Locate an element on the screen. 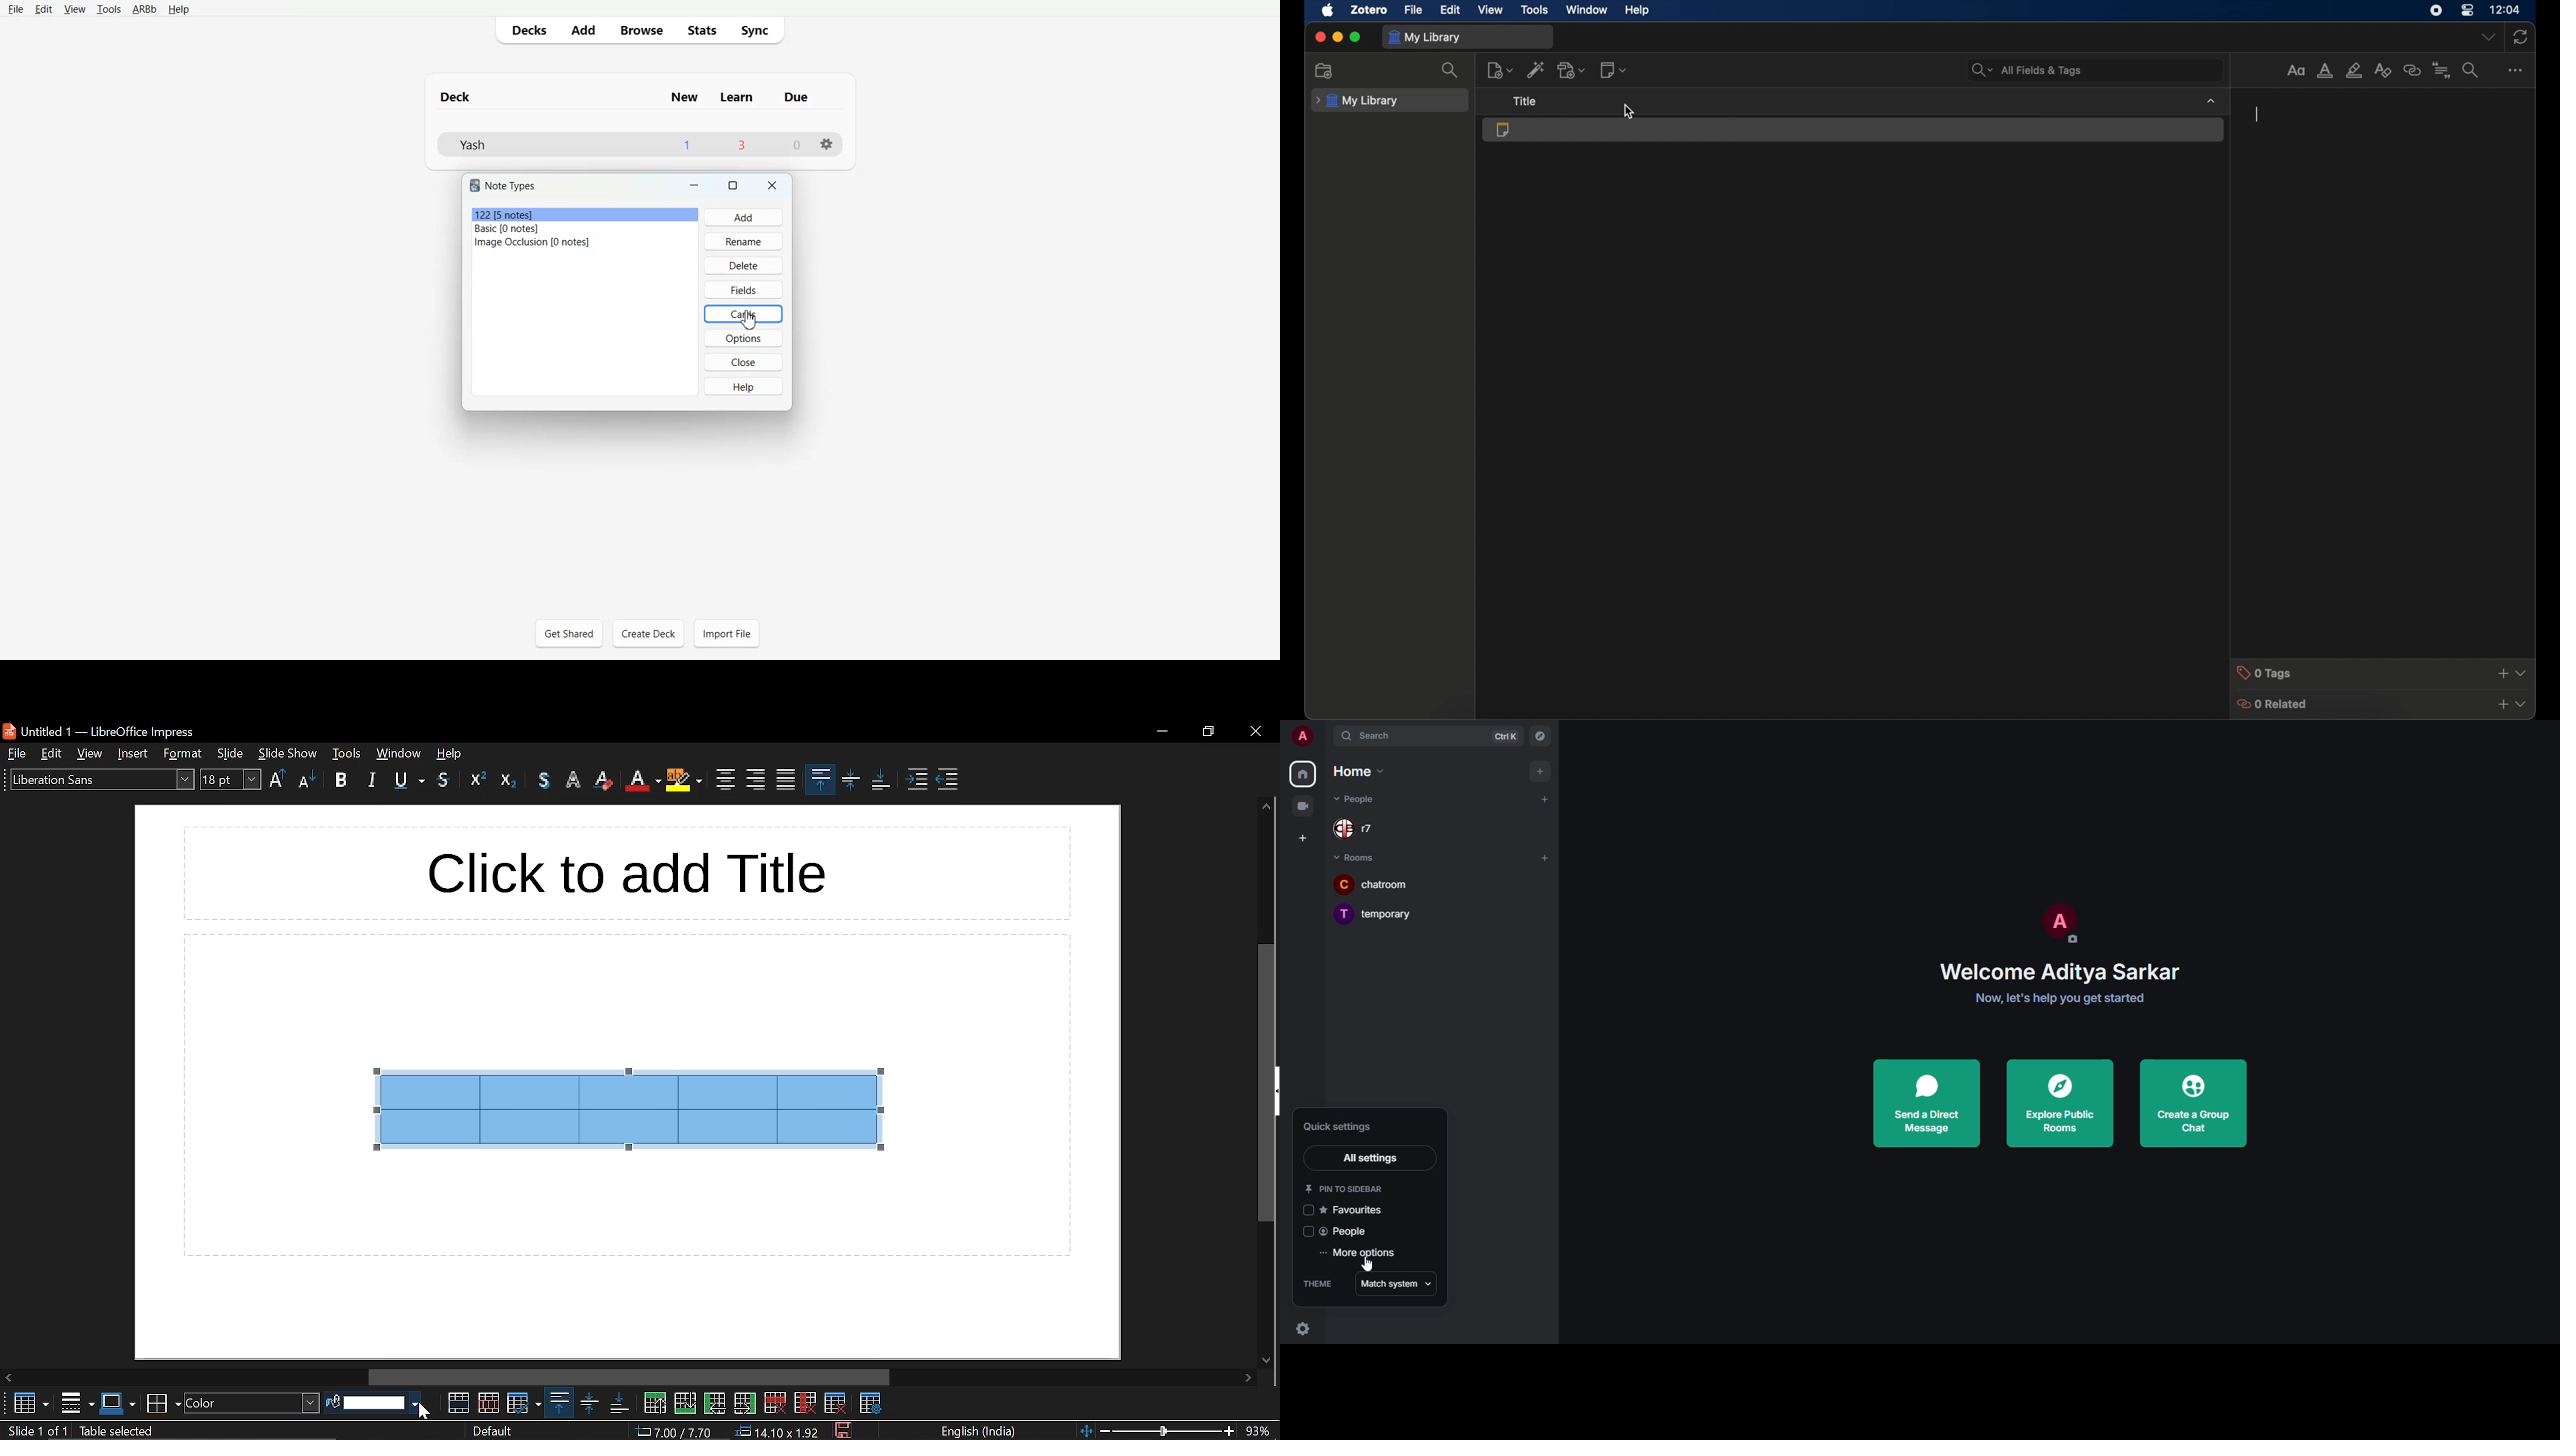  align bottom is located at coordinates (616, 1403).